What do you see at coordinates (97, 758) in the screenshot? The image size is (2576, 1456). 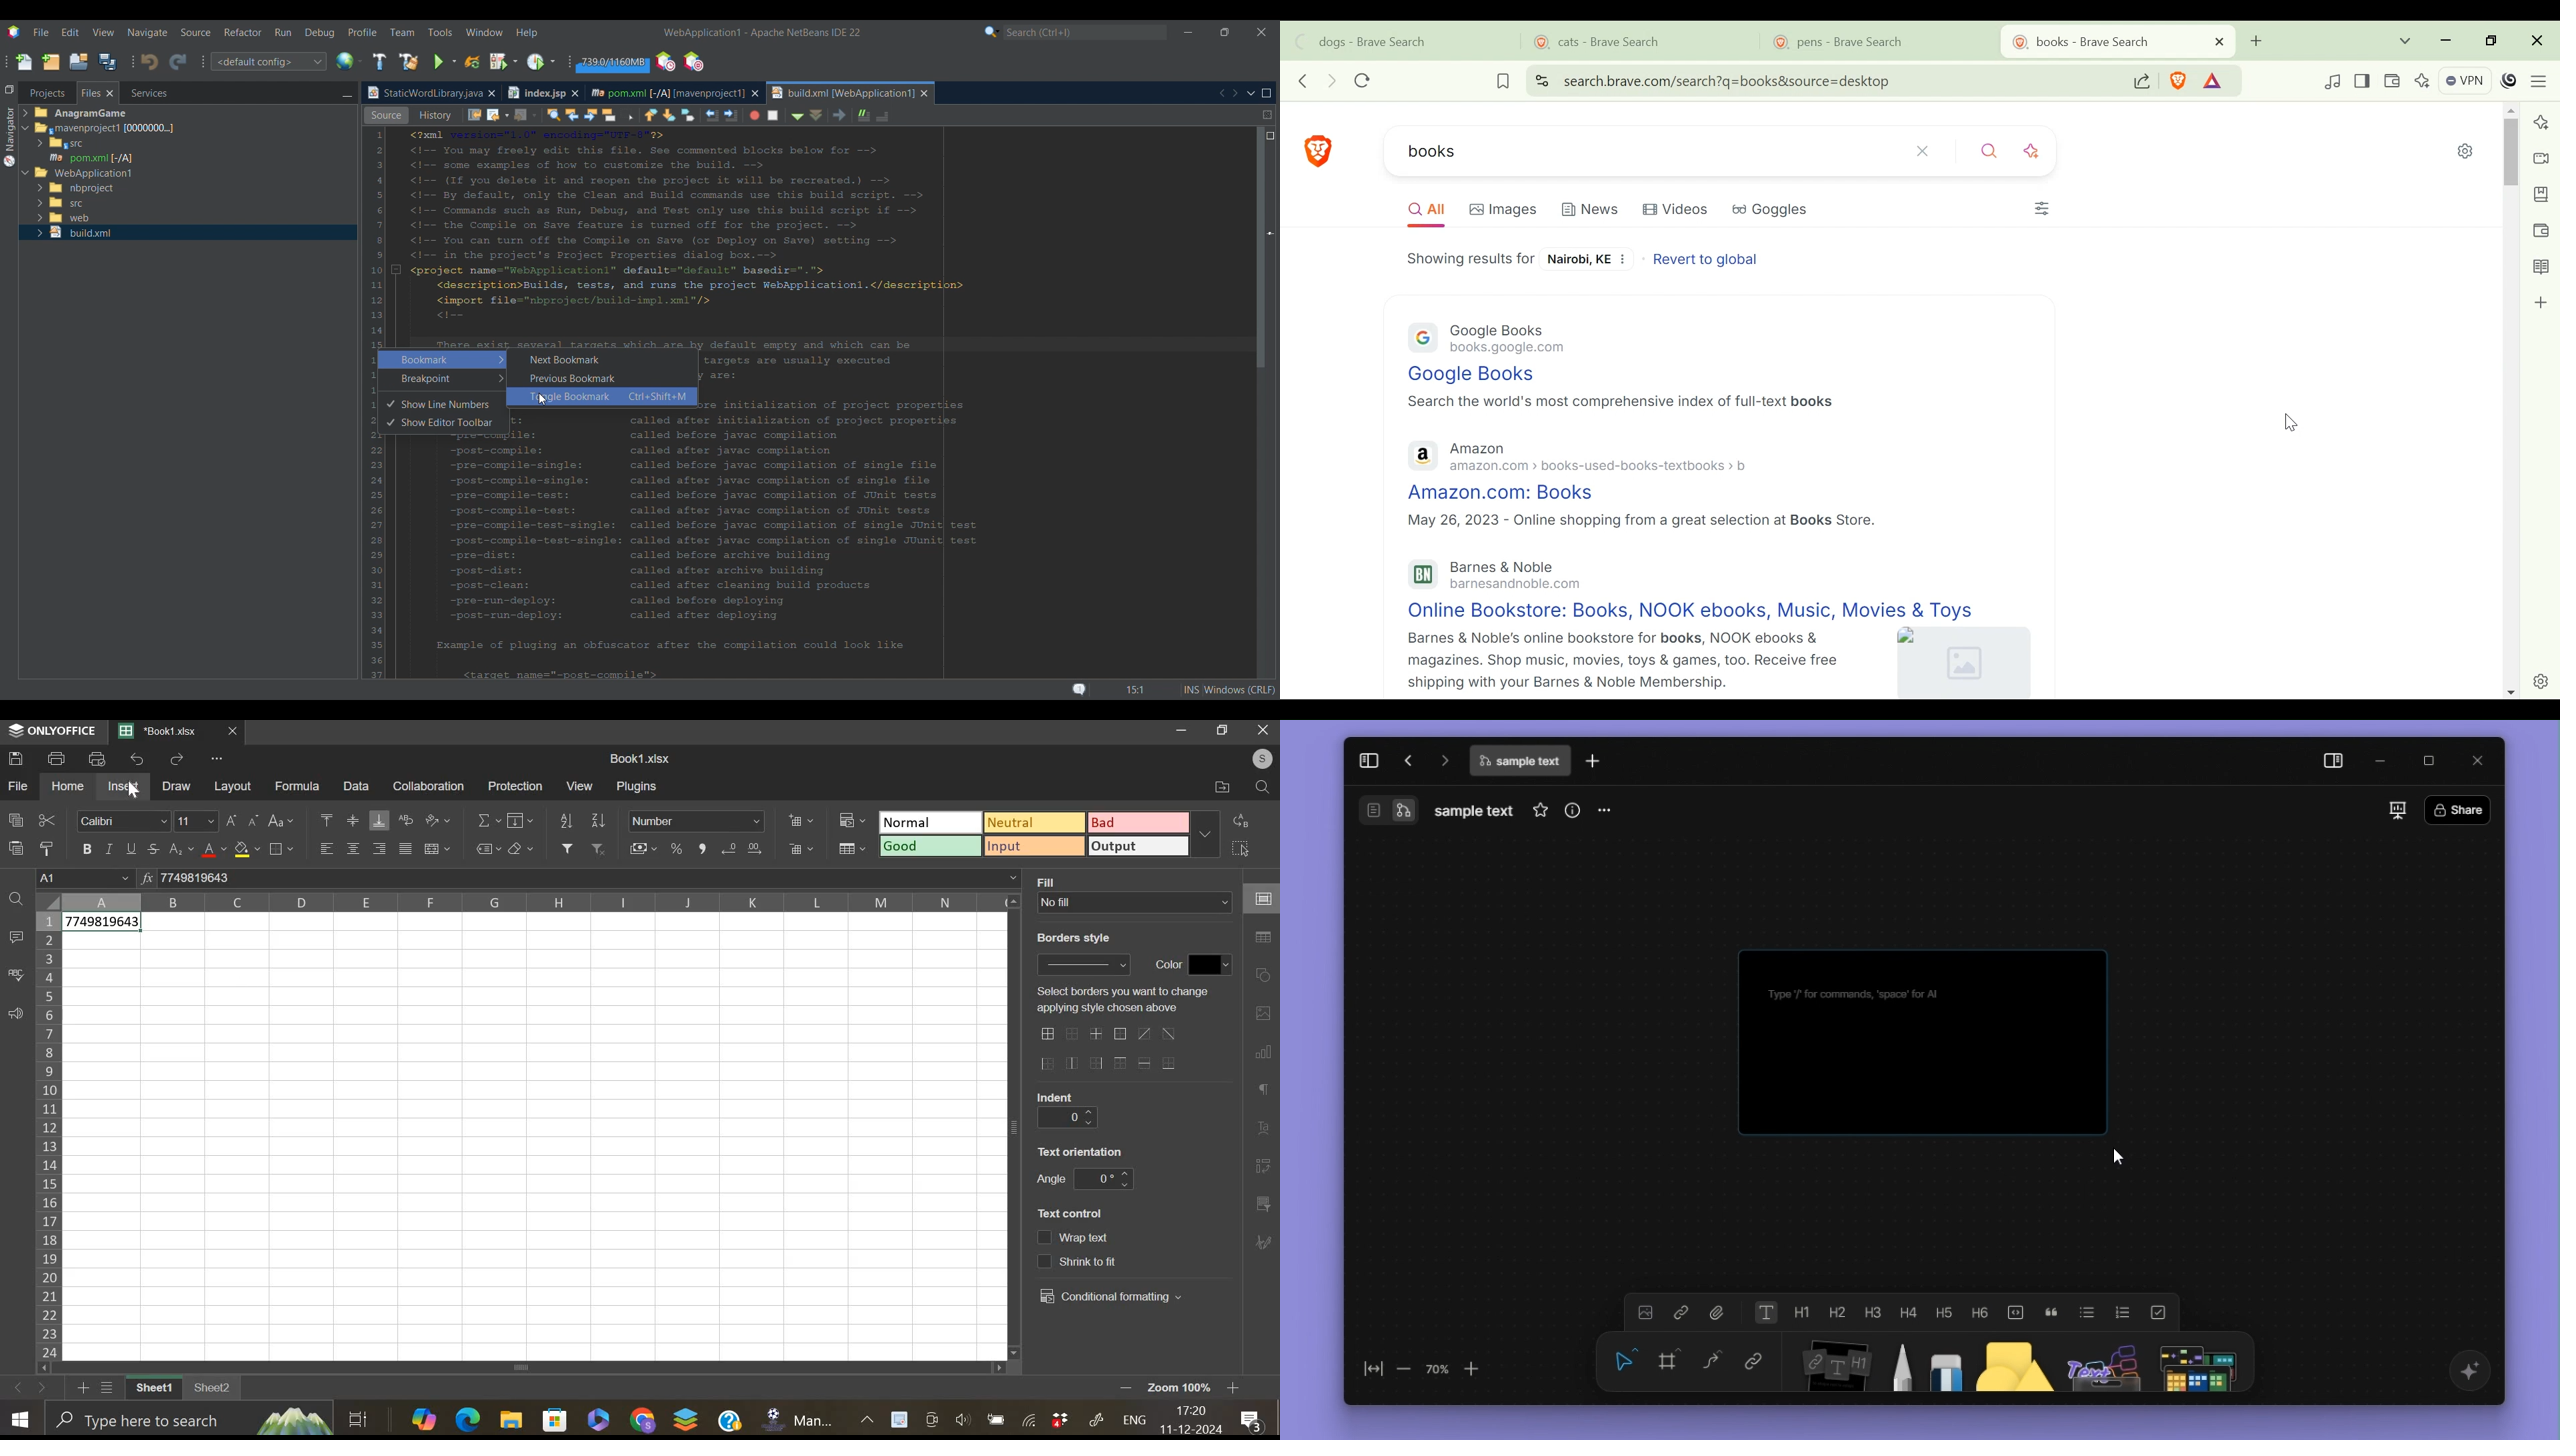 I see `print preview` at bounding box center [97, 758].